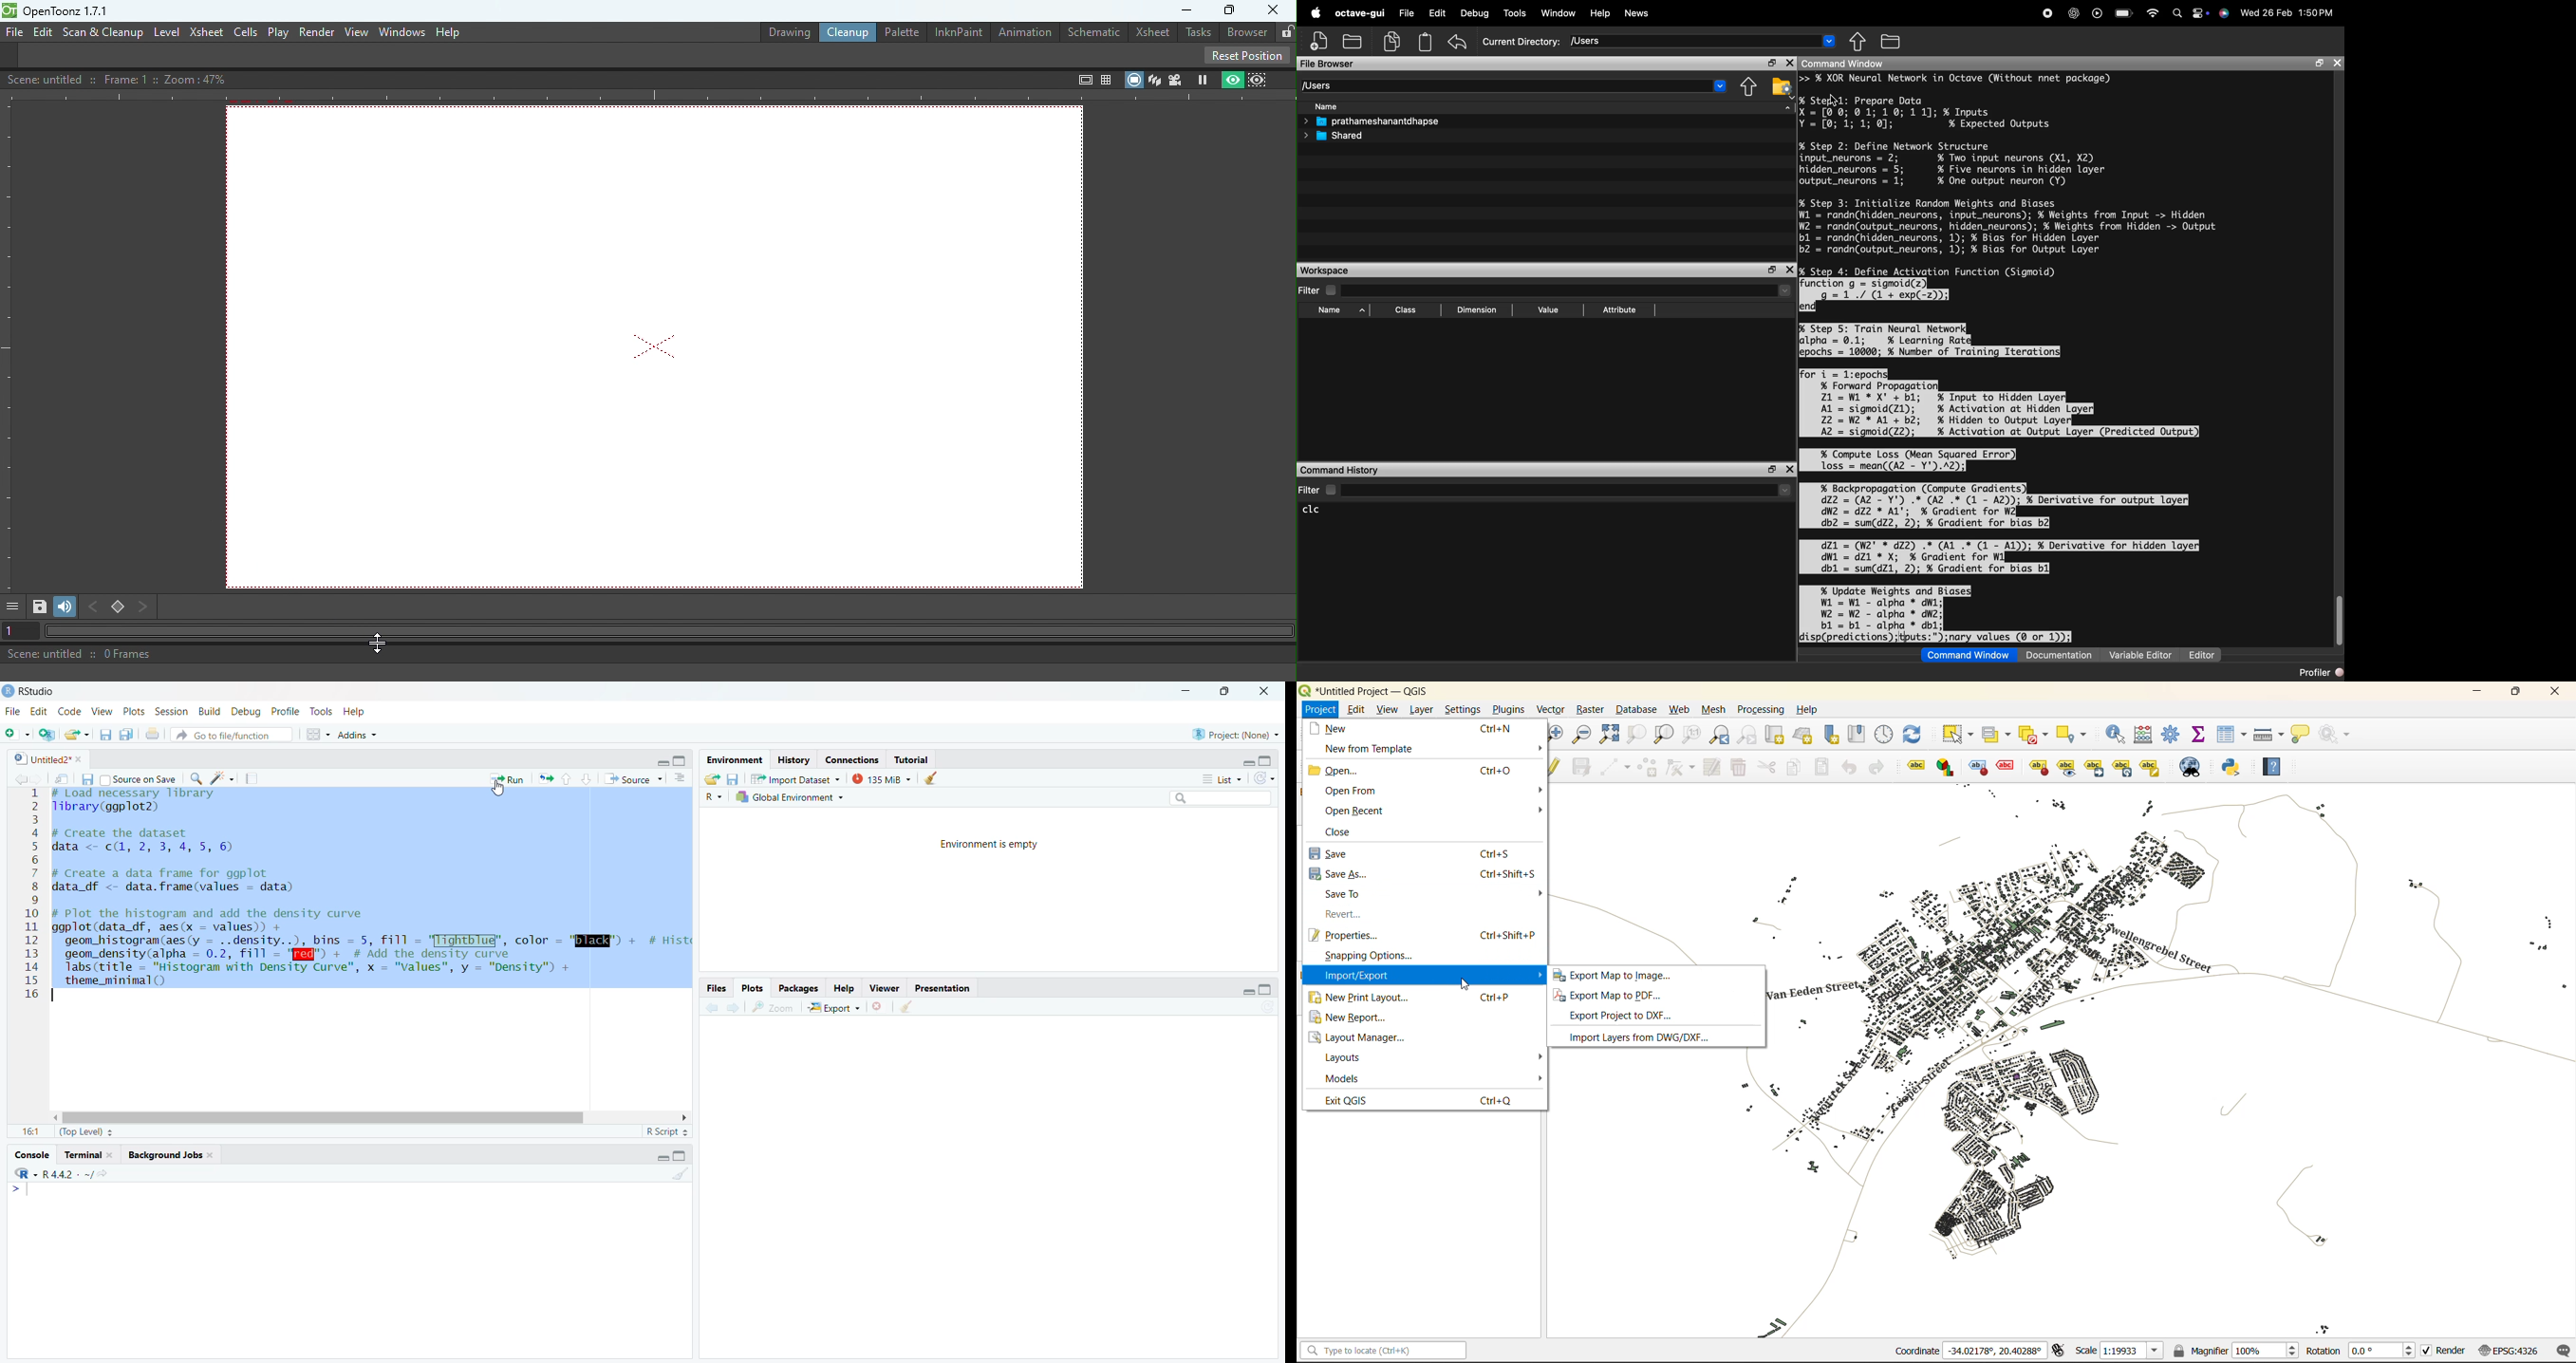 The image size is (2576, 1372). Describe the element at coordinates (732, 779) in the screenshot. I see `save workspace as` at that location.